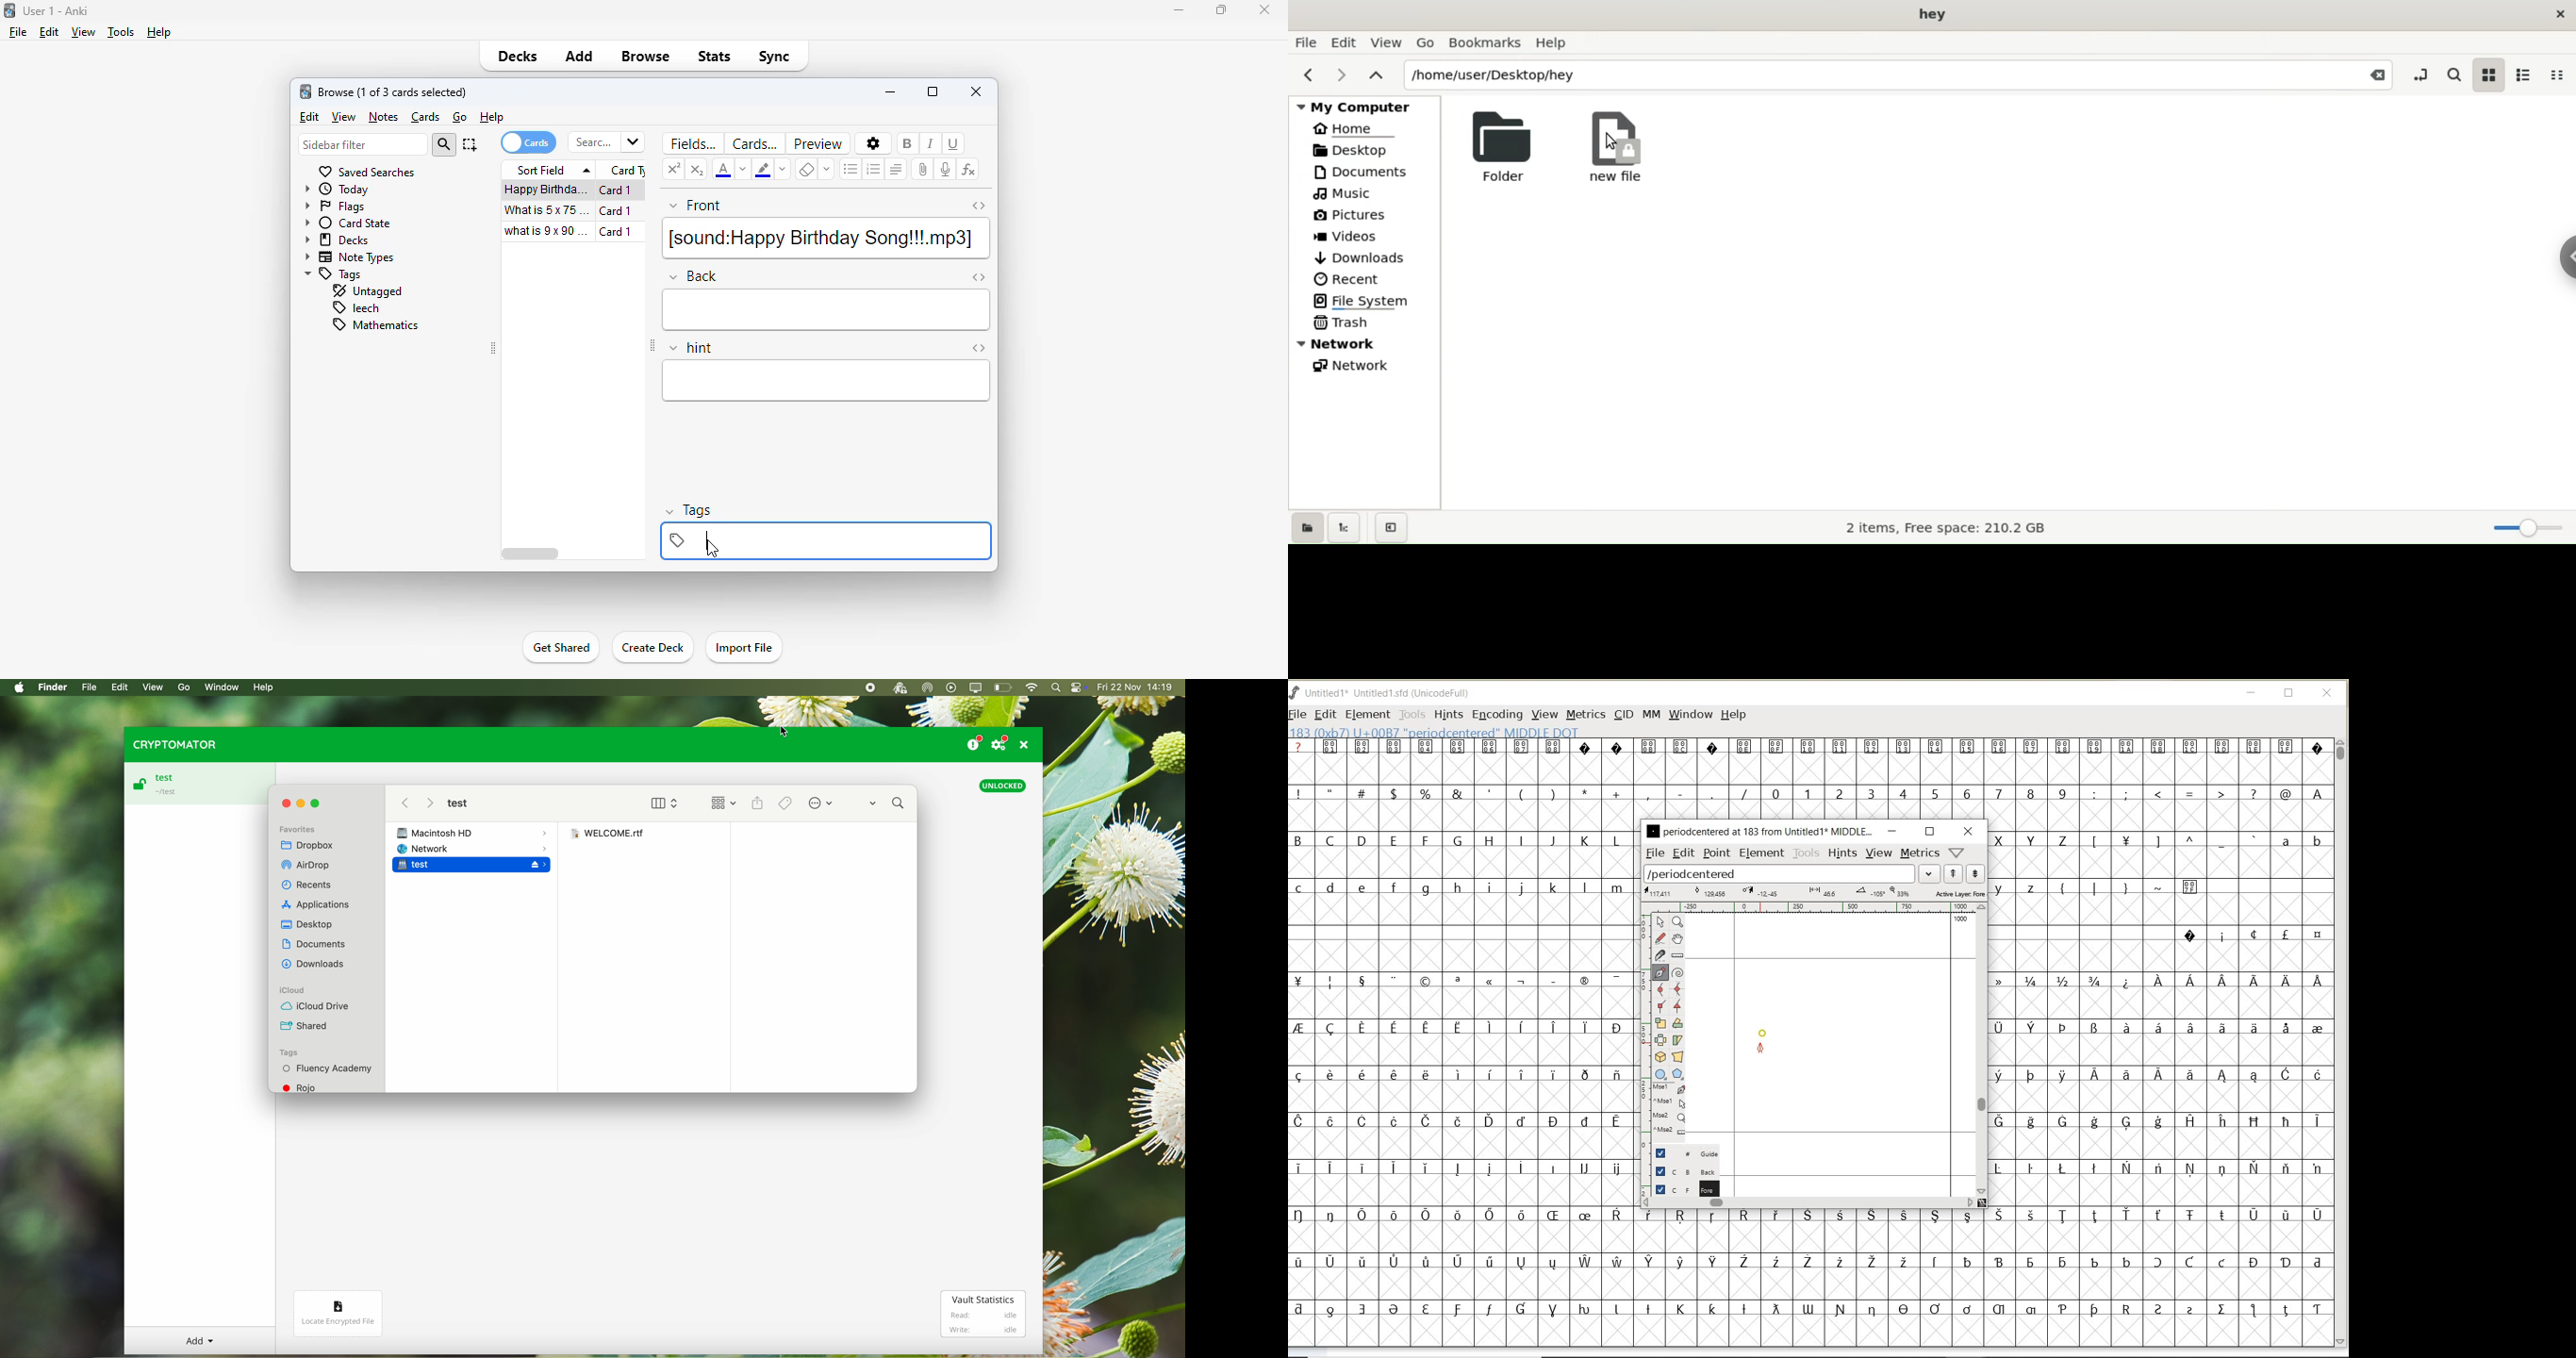 Image resolution: width=2576 pixels, height=1372 pixels. What do you see at coordinates (159, 32) in the screenshot?
I see `help` at bounding box center [159, 32].